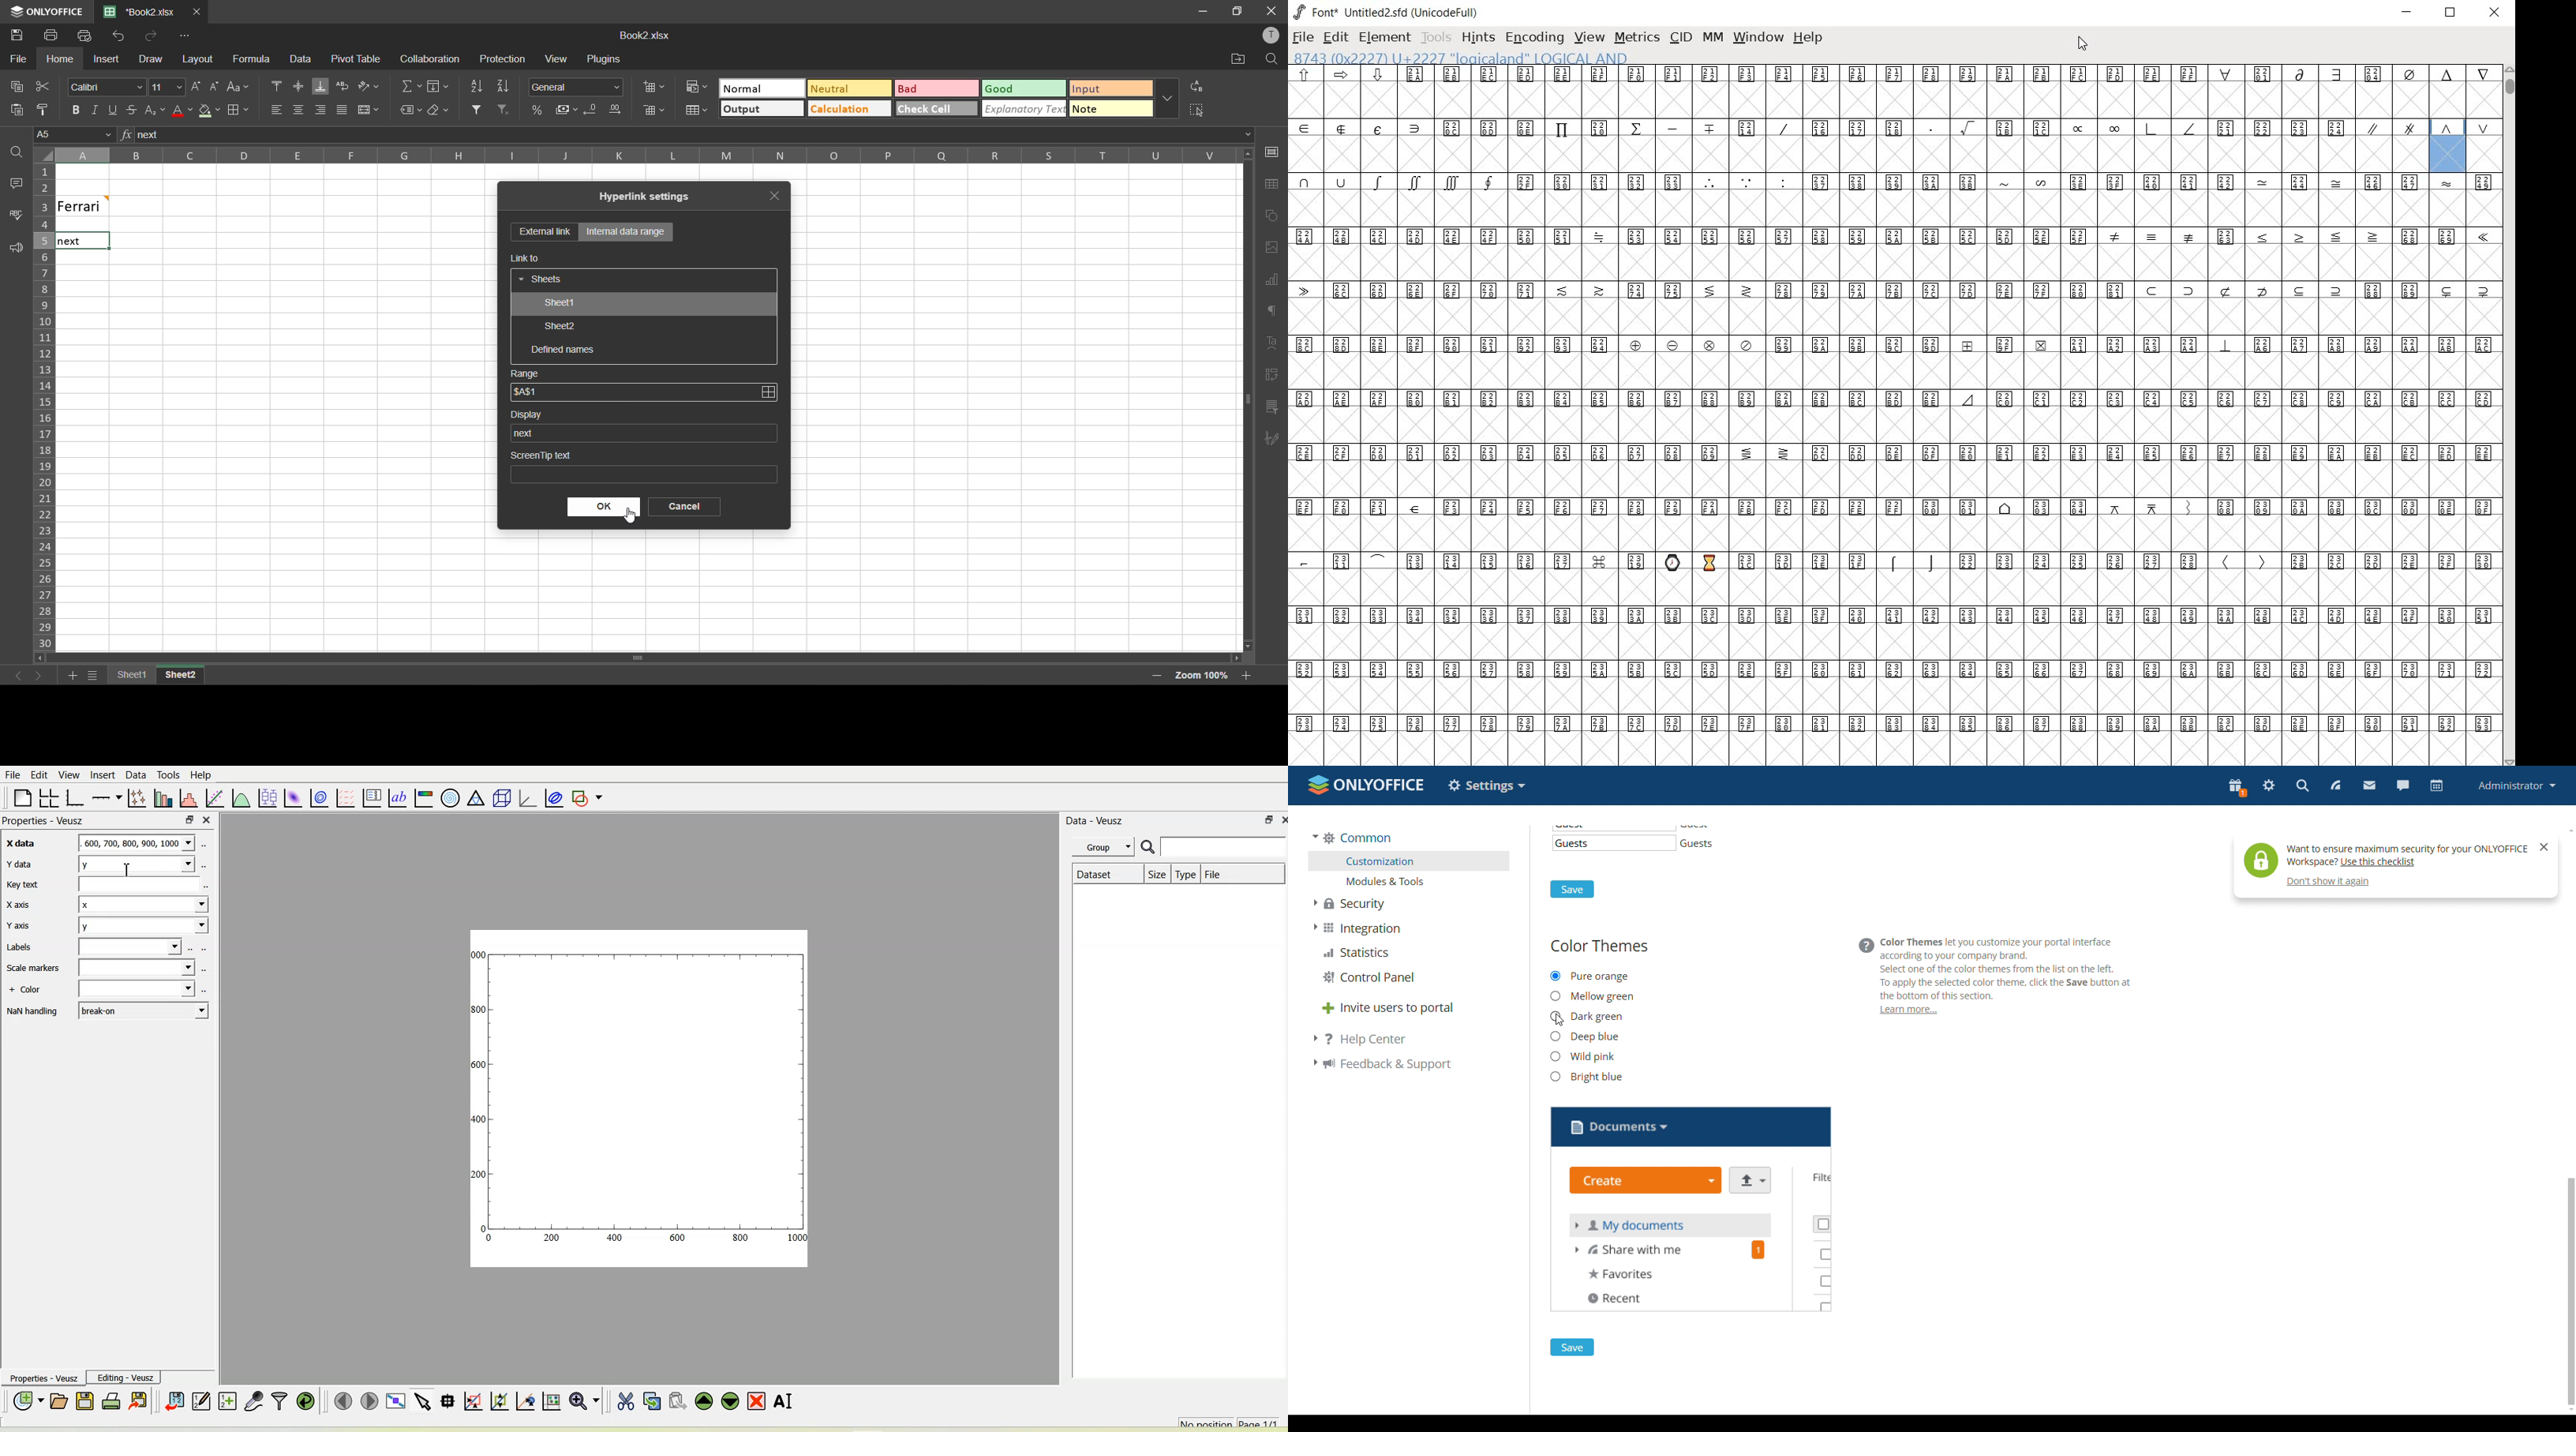 The width and height of the screenshot is (2576, 1456). What do you see at coordinates (565, 110) in the screenshot?
I see `accounting` at bounding box center [565, 110].